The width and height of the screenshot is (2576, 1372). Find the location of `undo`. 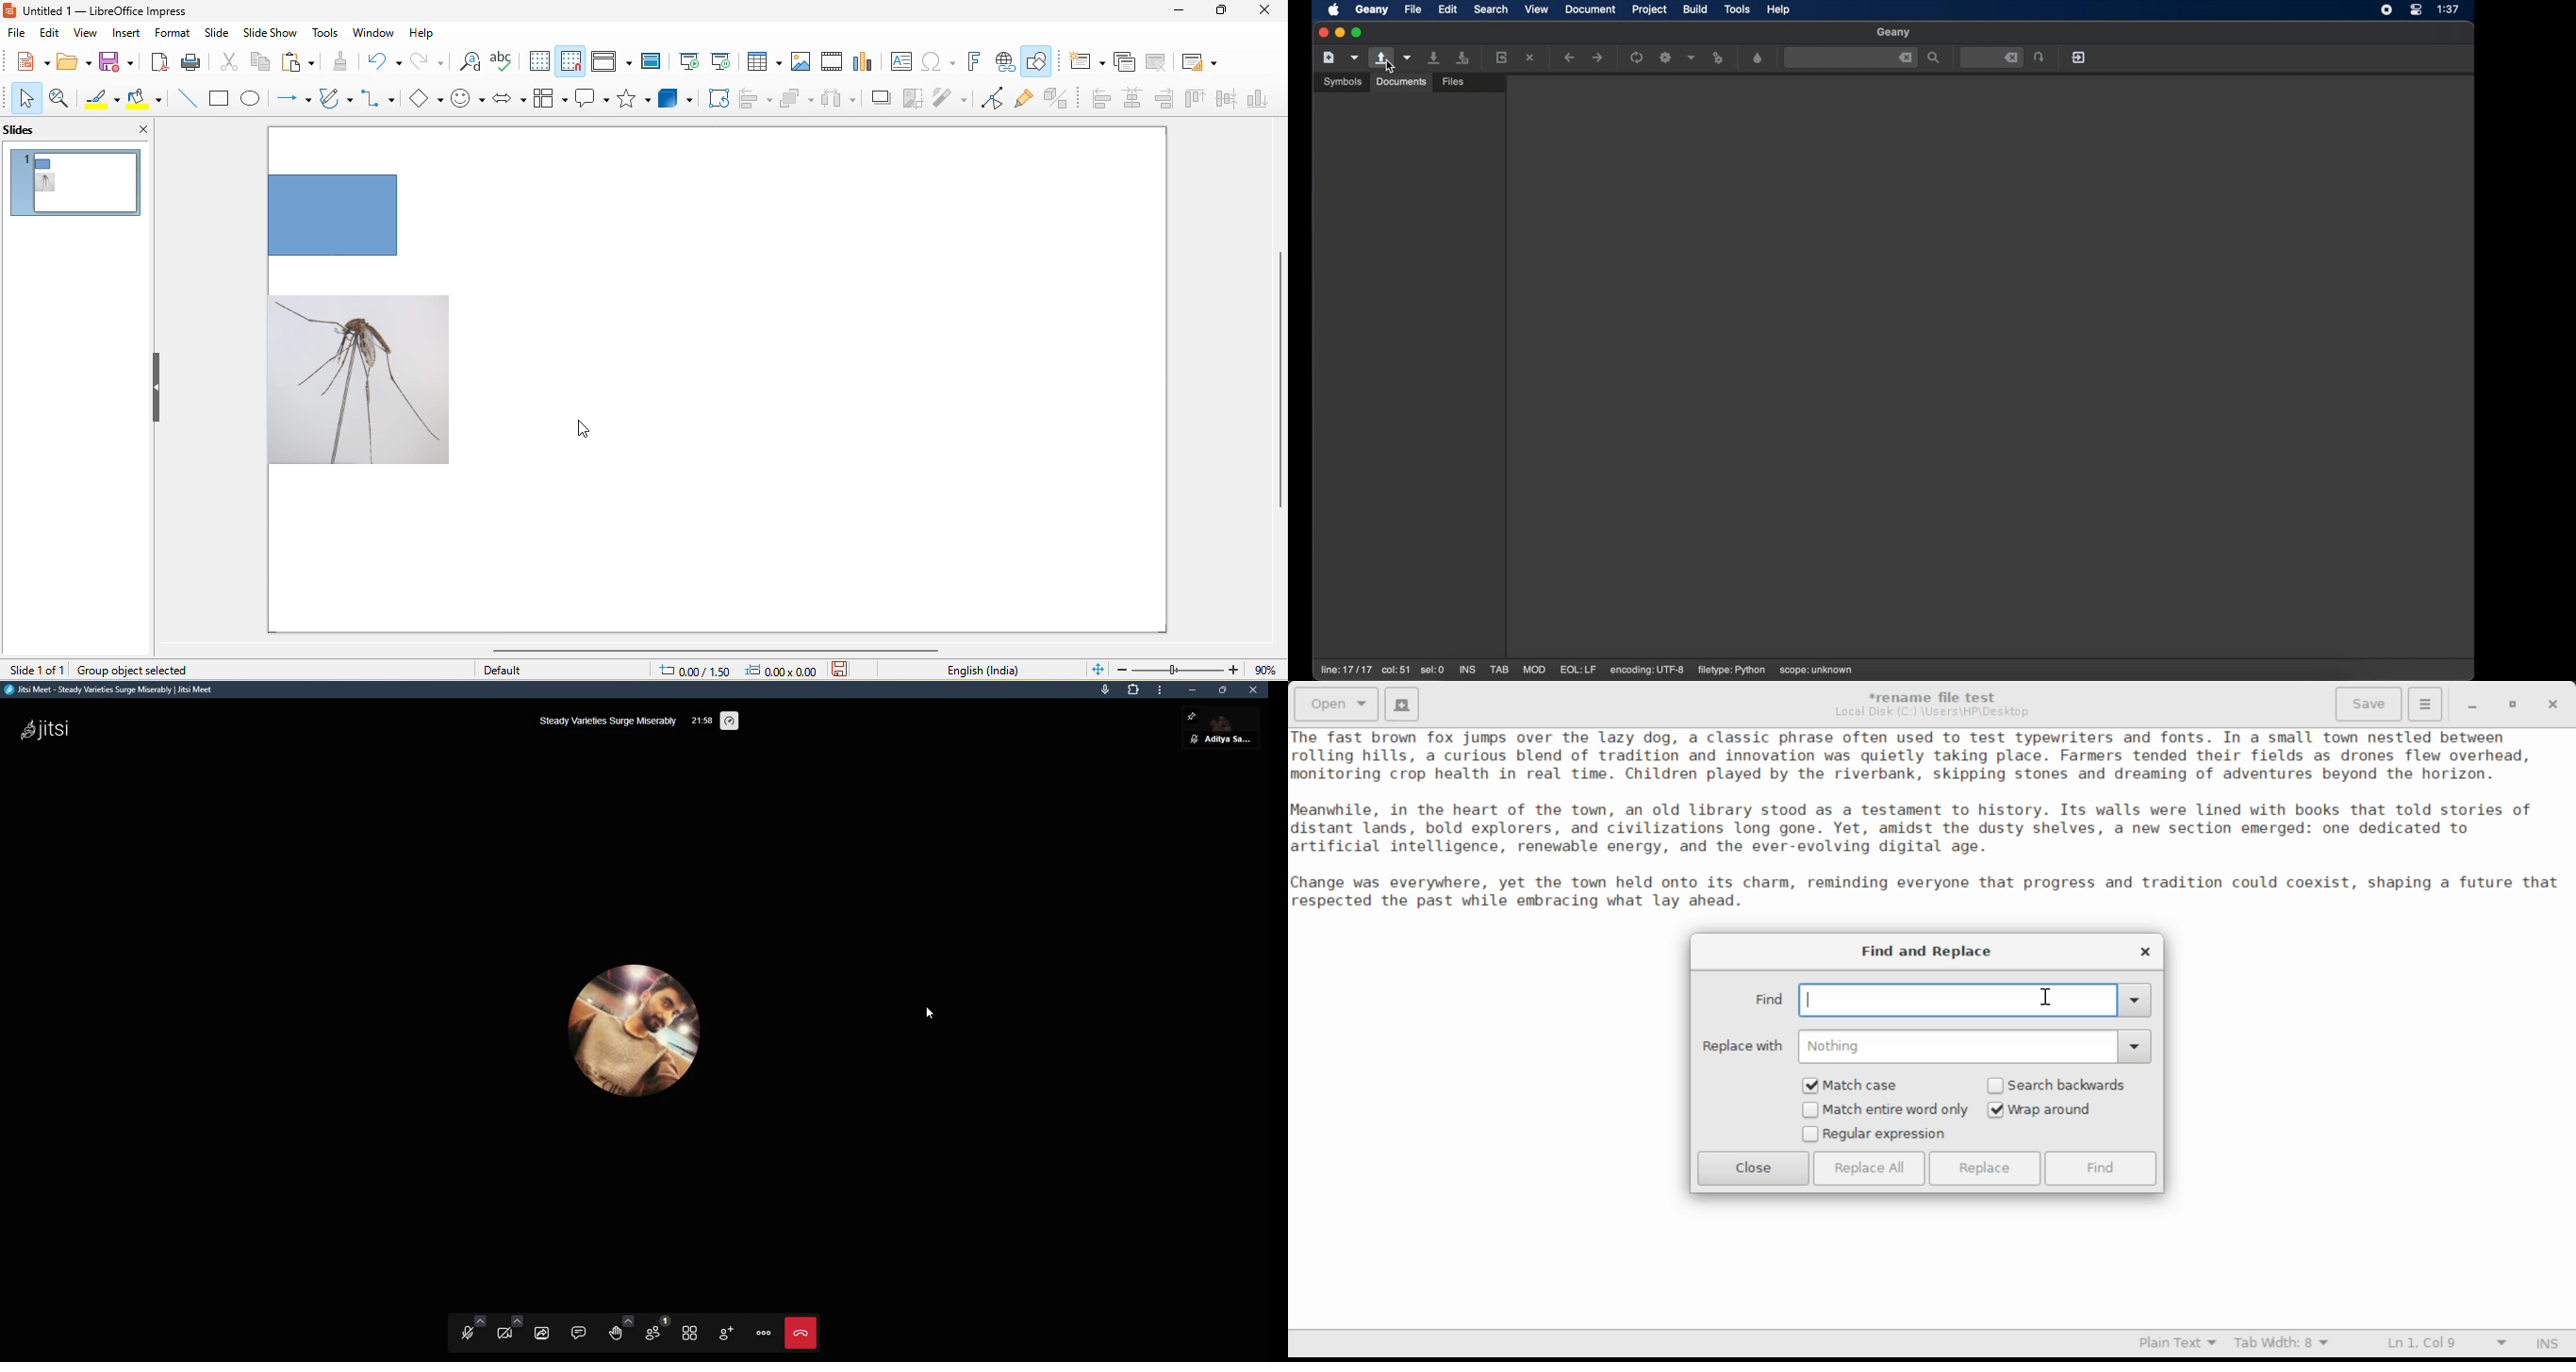

undo is located at coordinates (380, 60).